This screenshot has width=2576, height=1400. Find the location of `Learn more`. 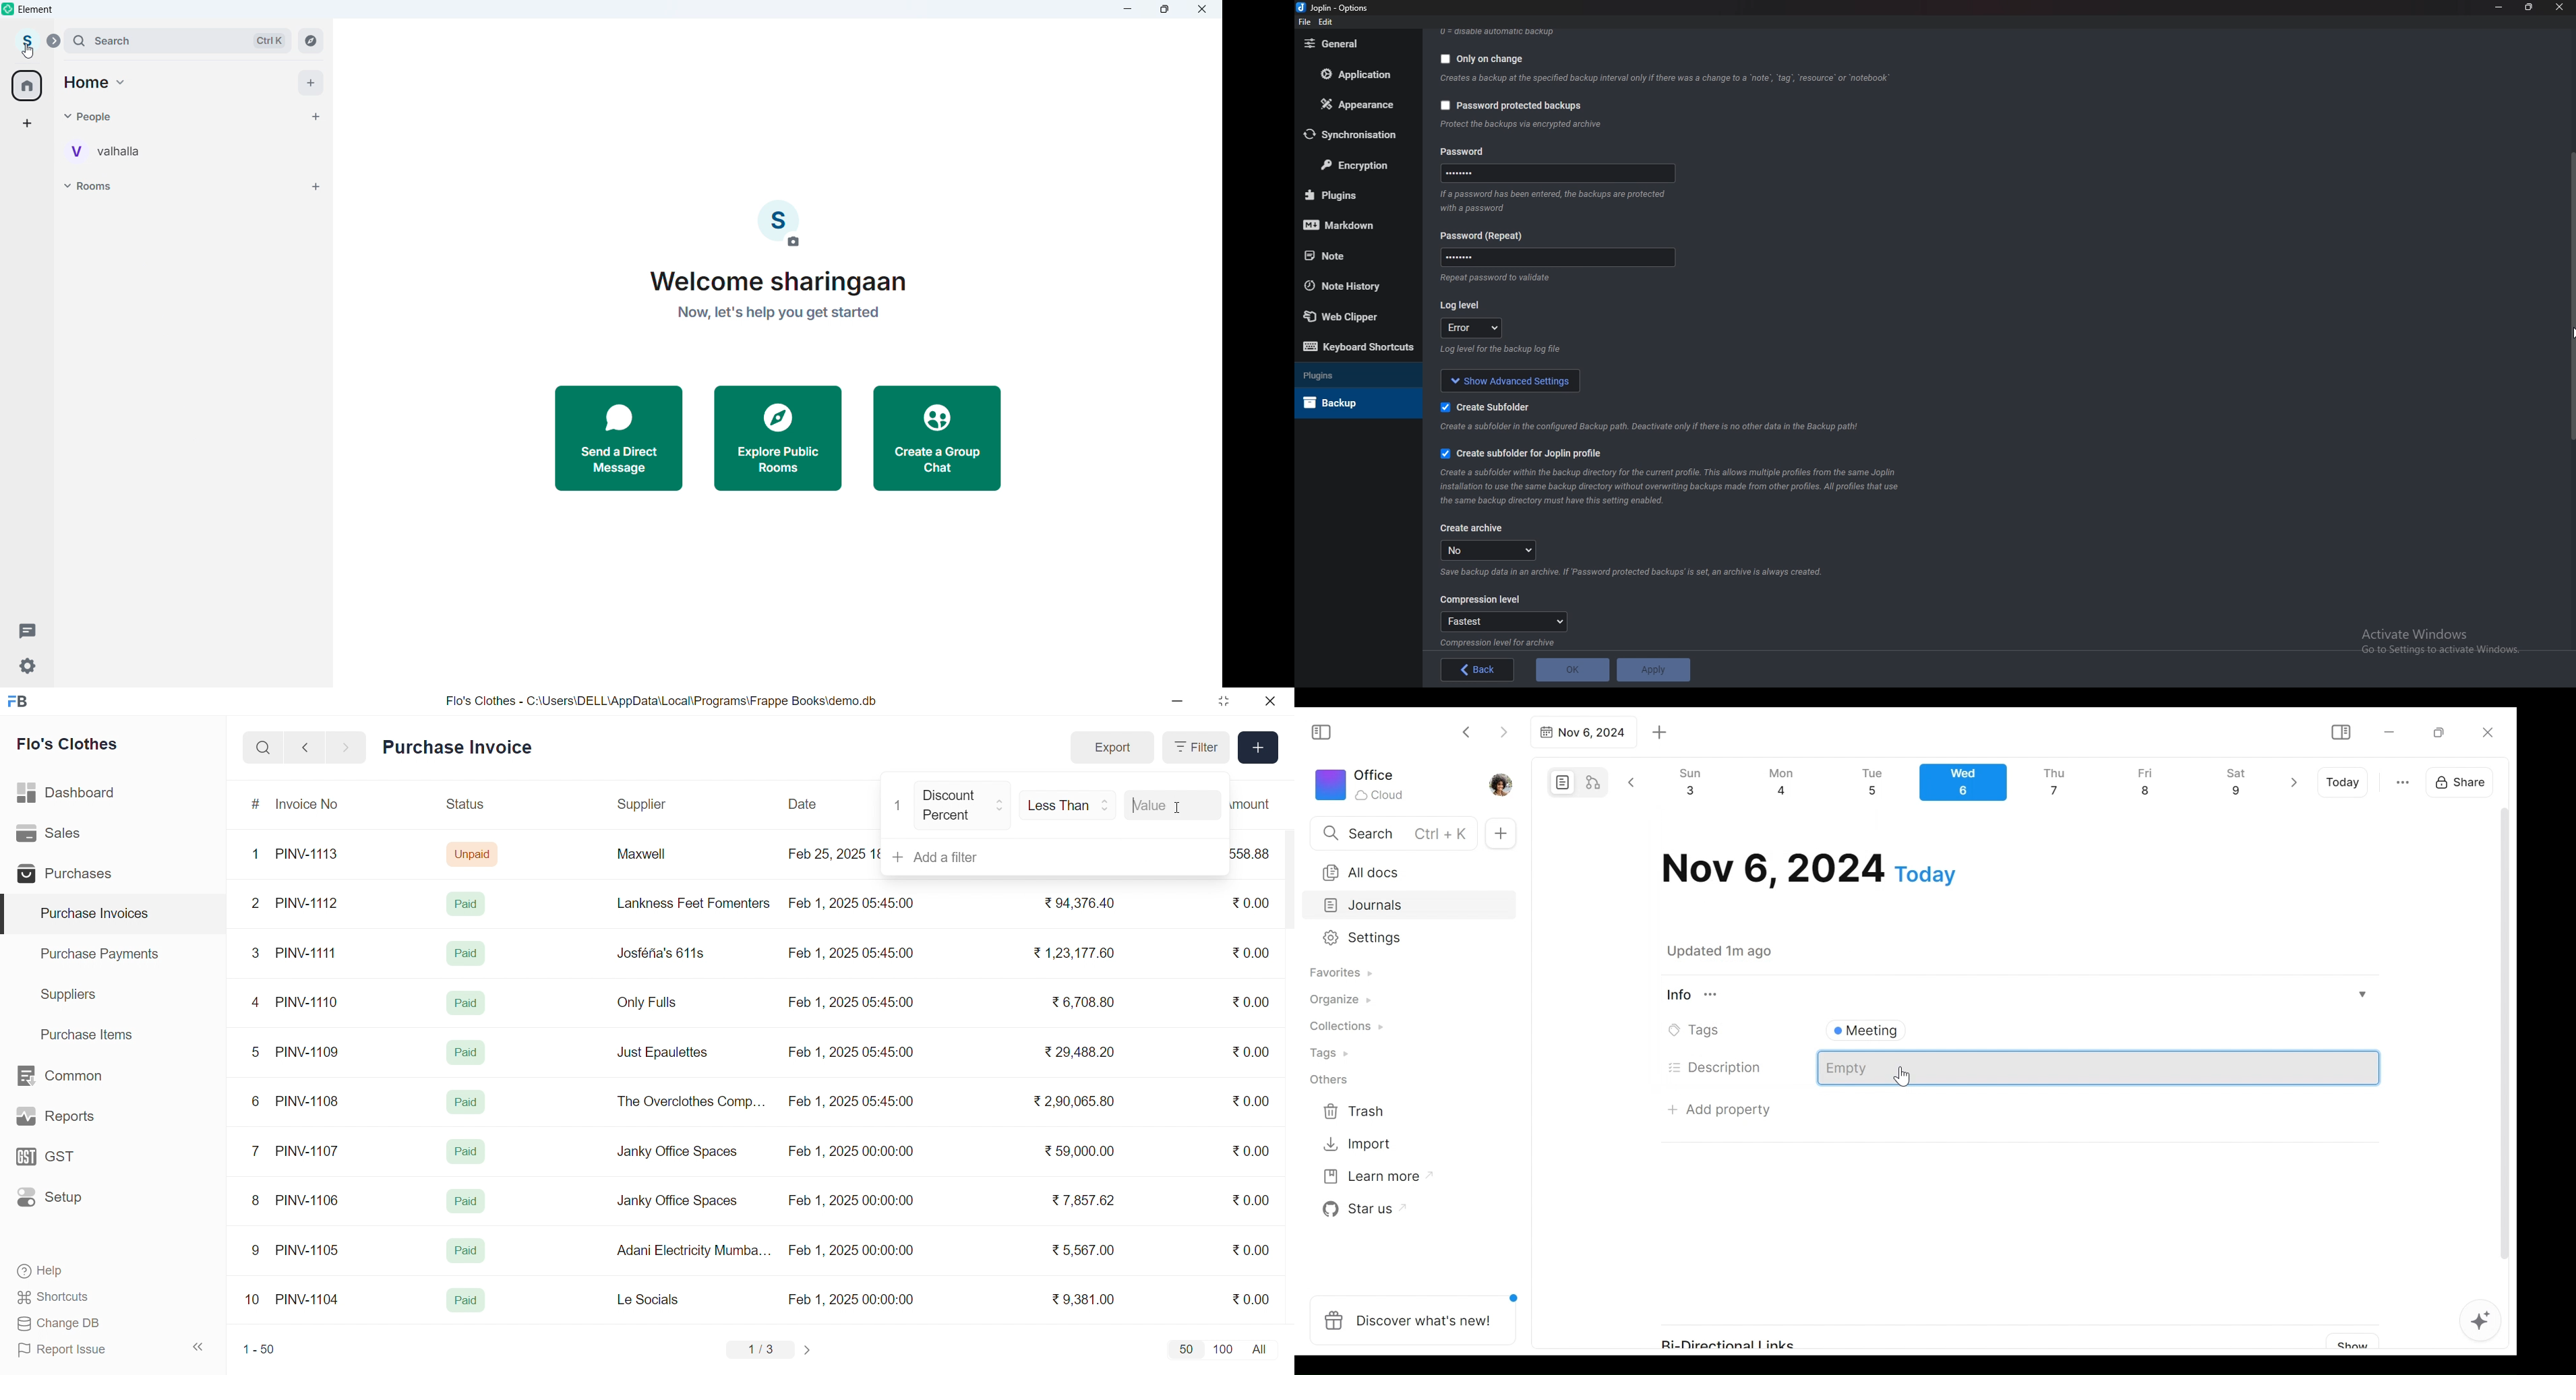

Learn more is located at coordinates (1371, 1179).